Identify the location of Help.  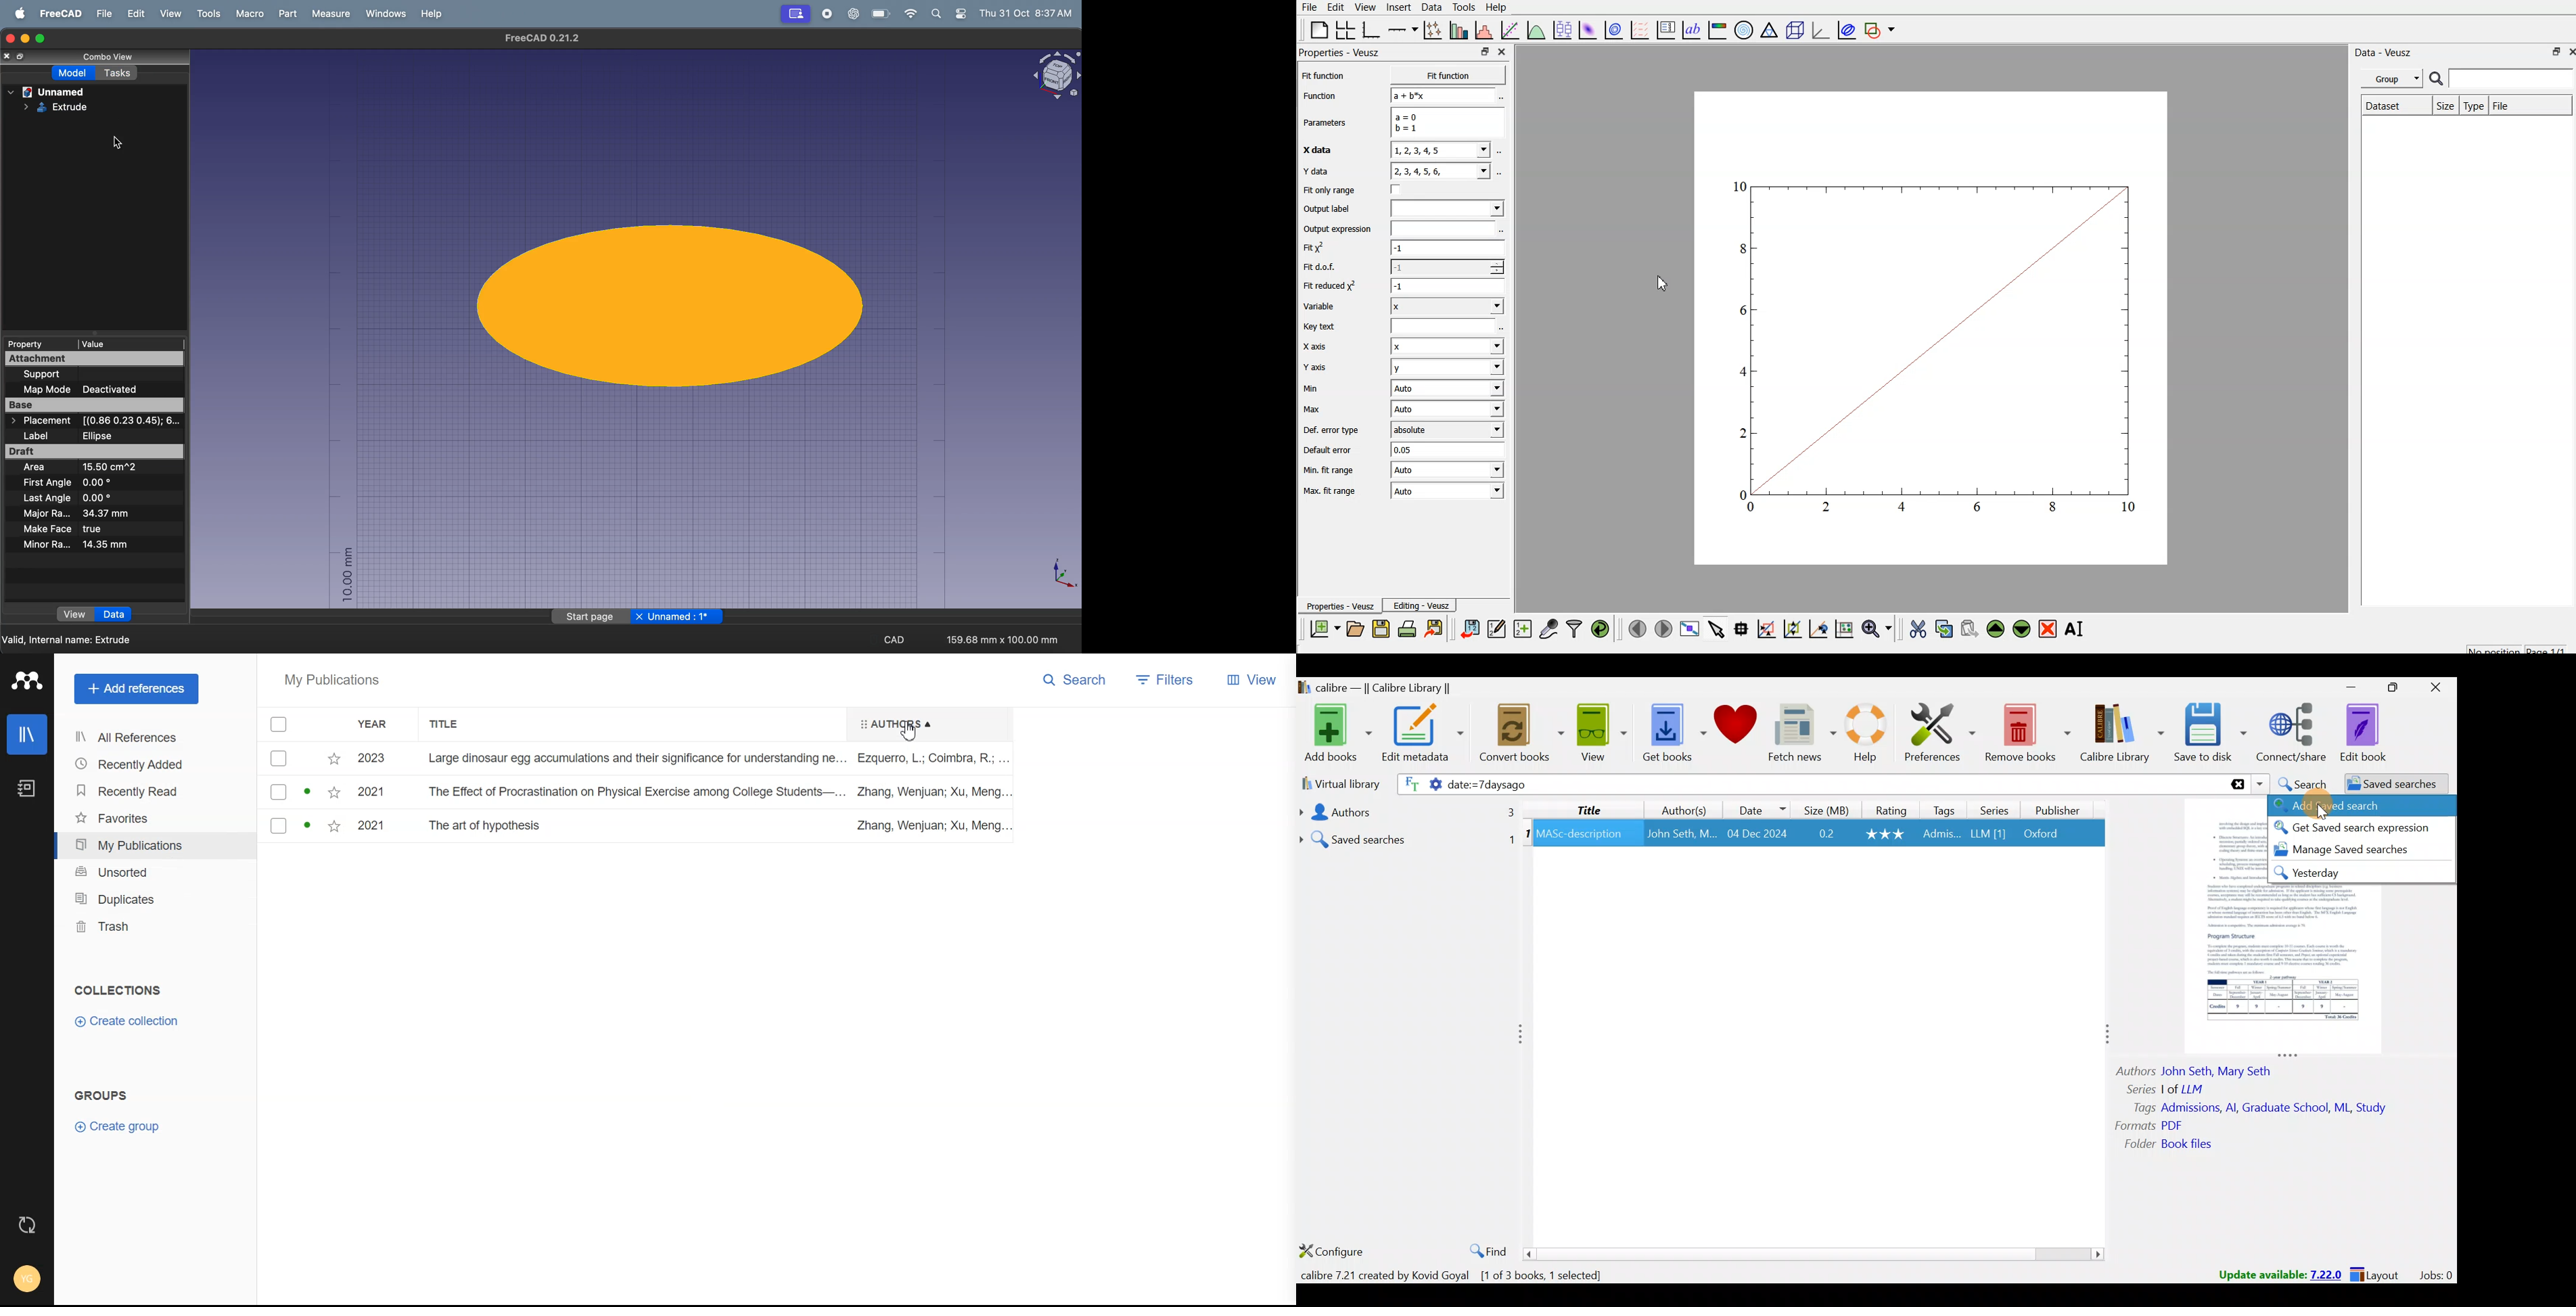
(1497, 6).